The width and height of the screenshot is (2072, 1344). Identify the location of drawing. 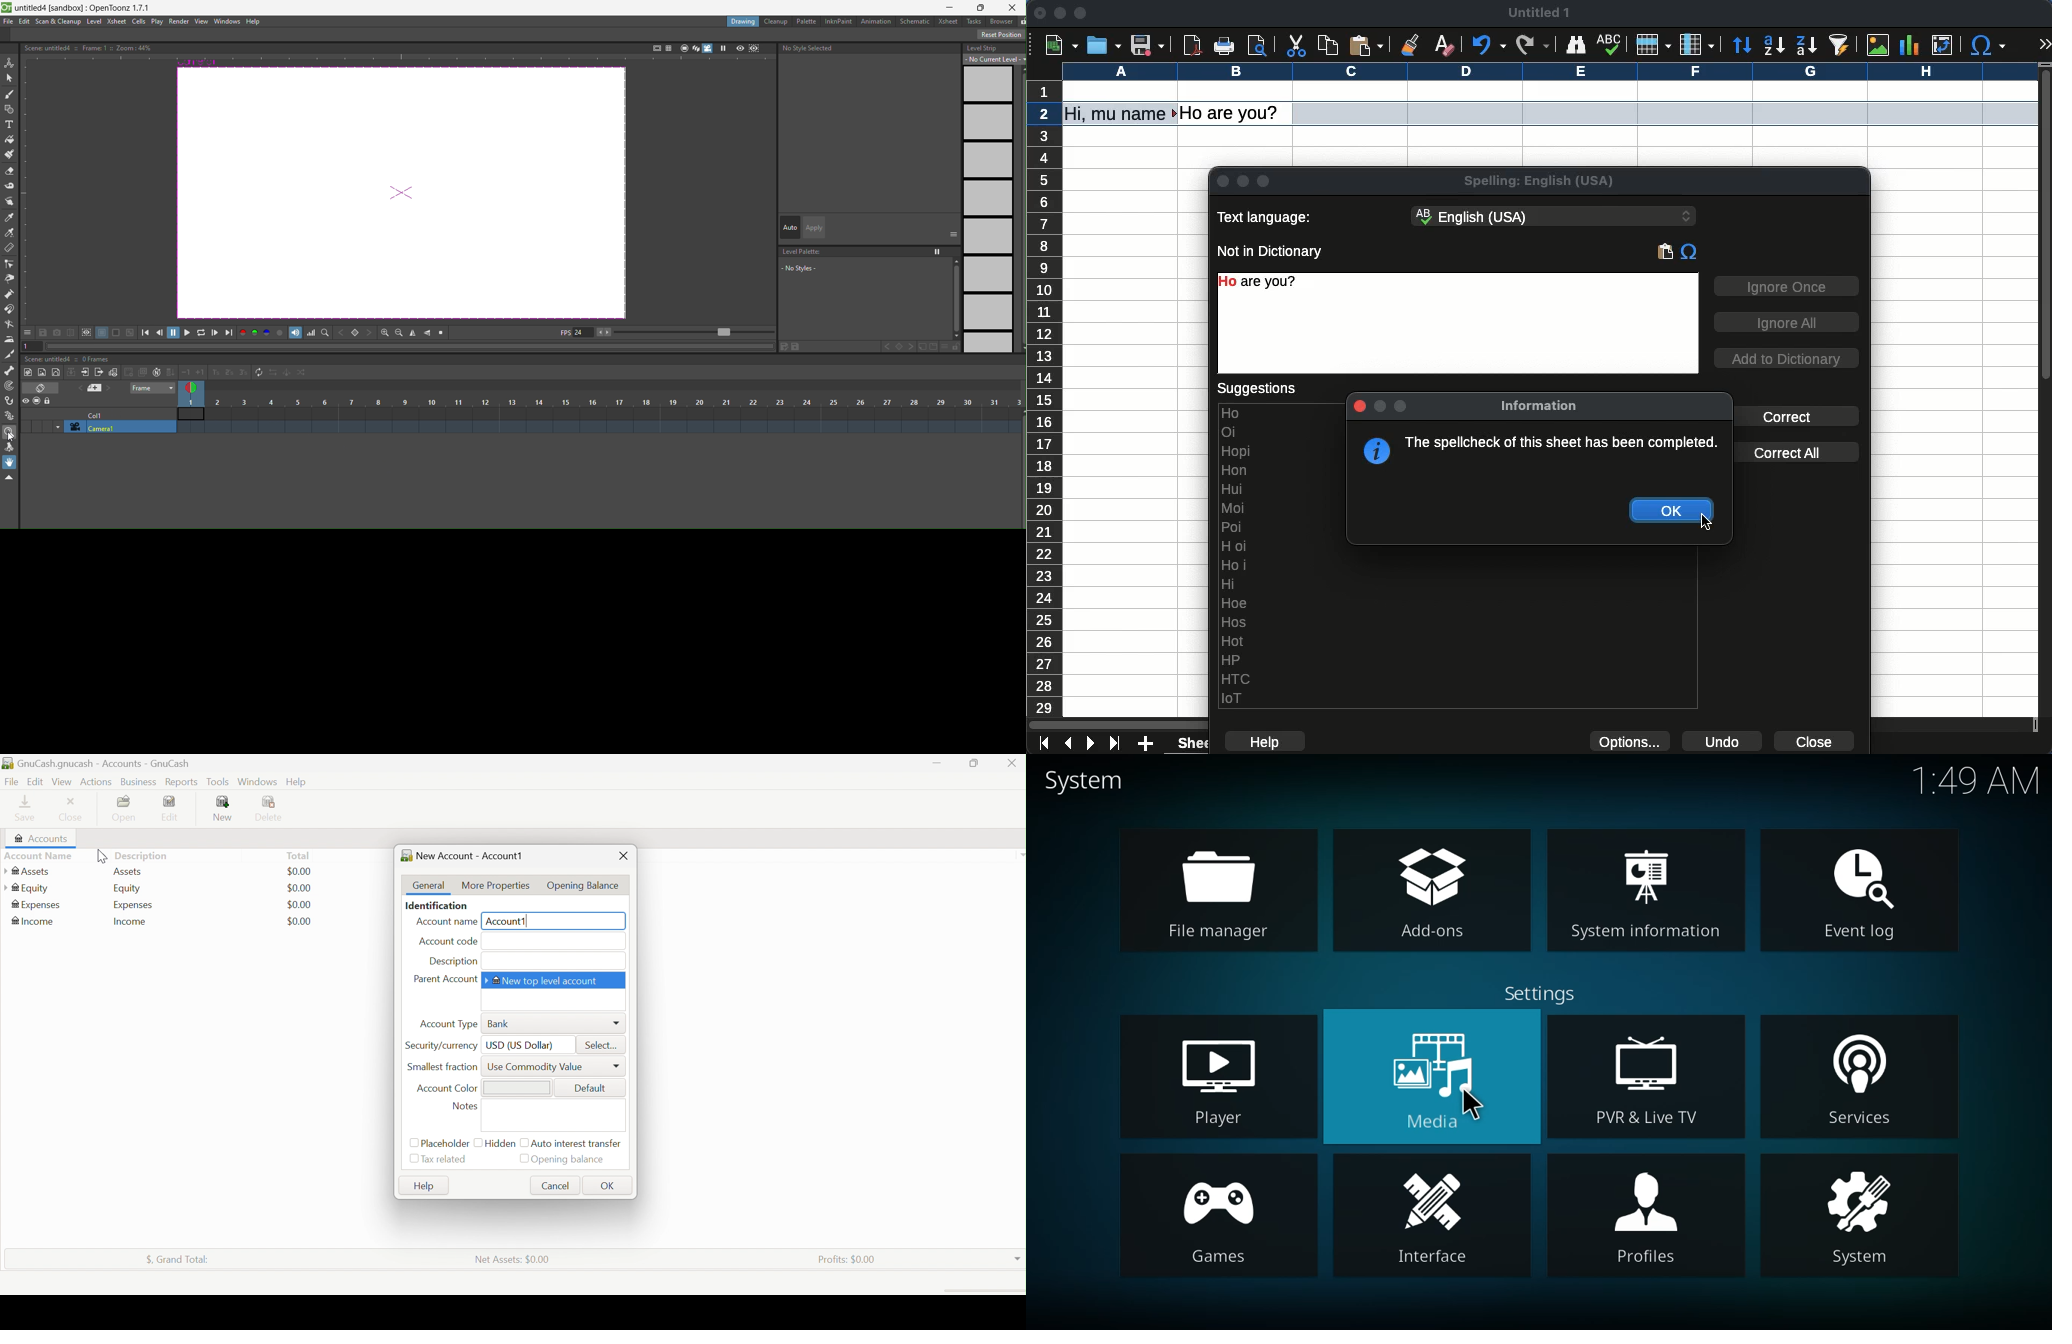
(744, 21).